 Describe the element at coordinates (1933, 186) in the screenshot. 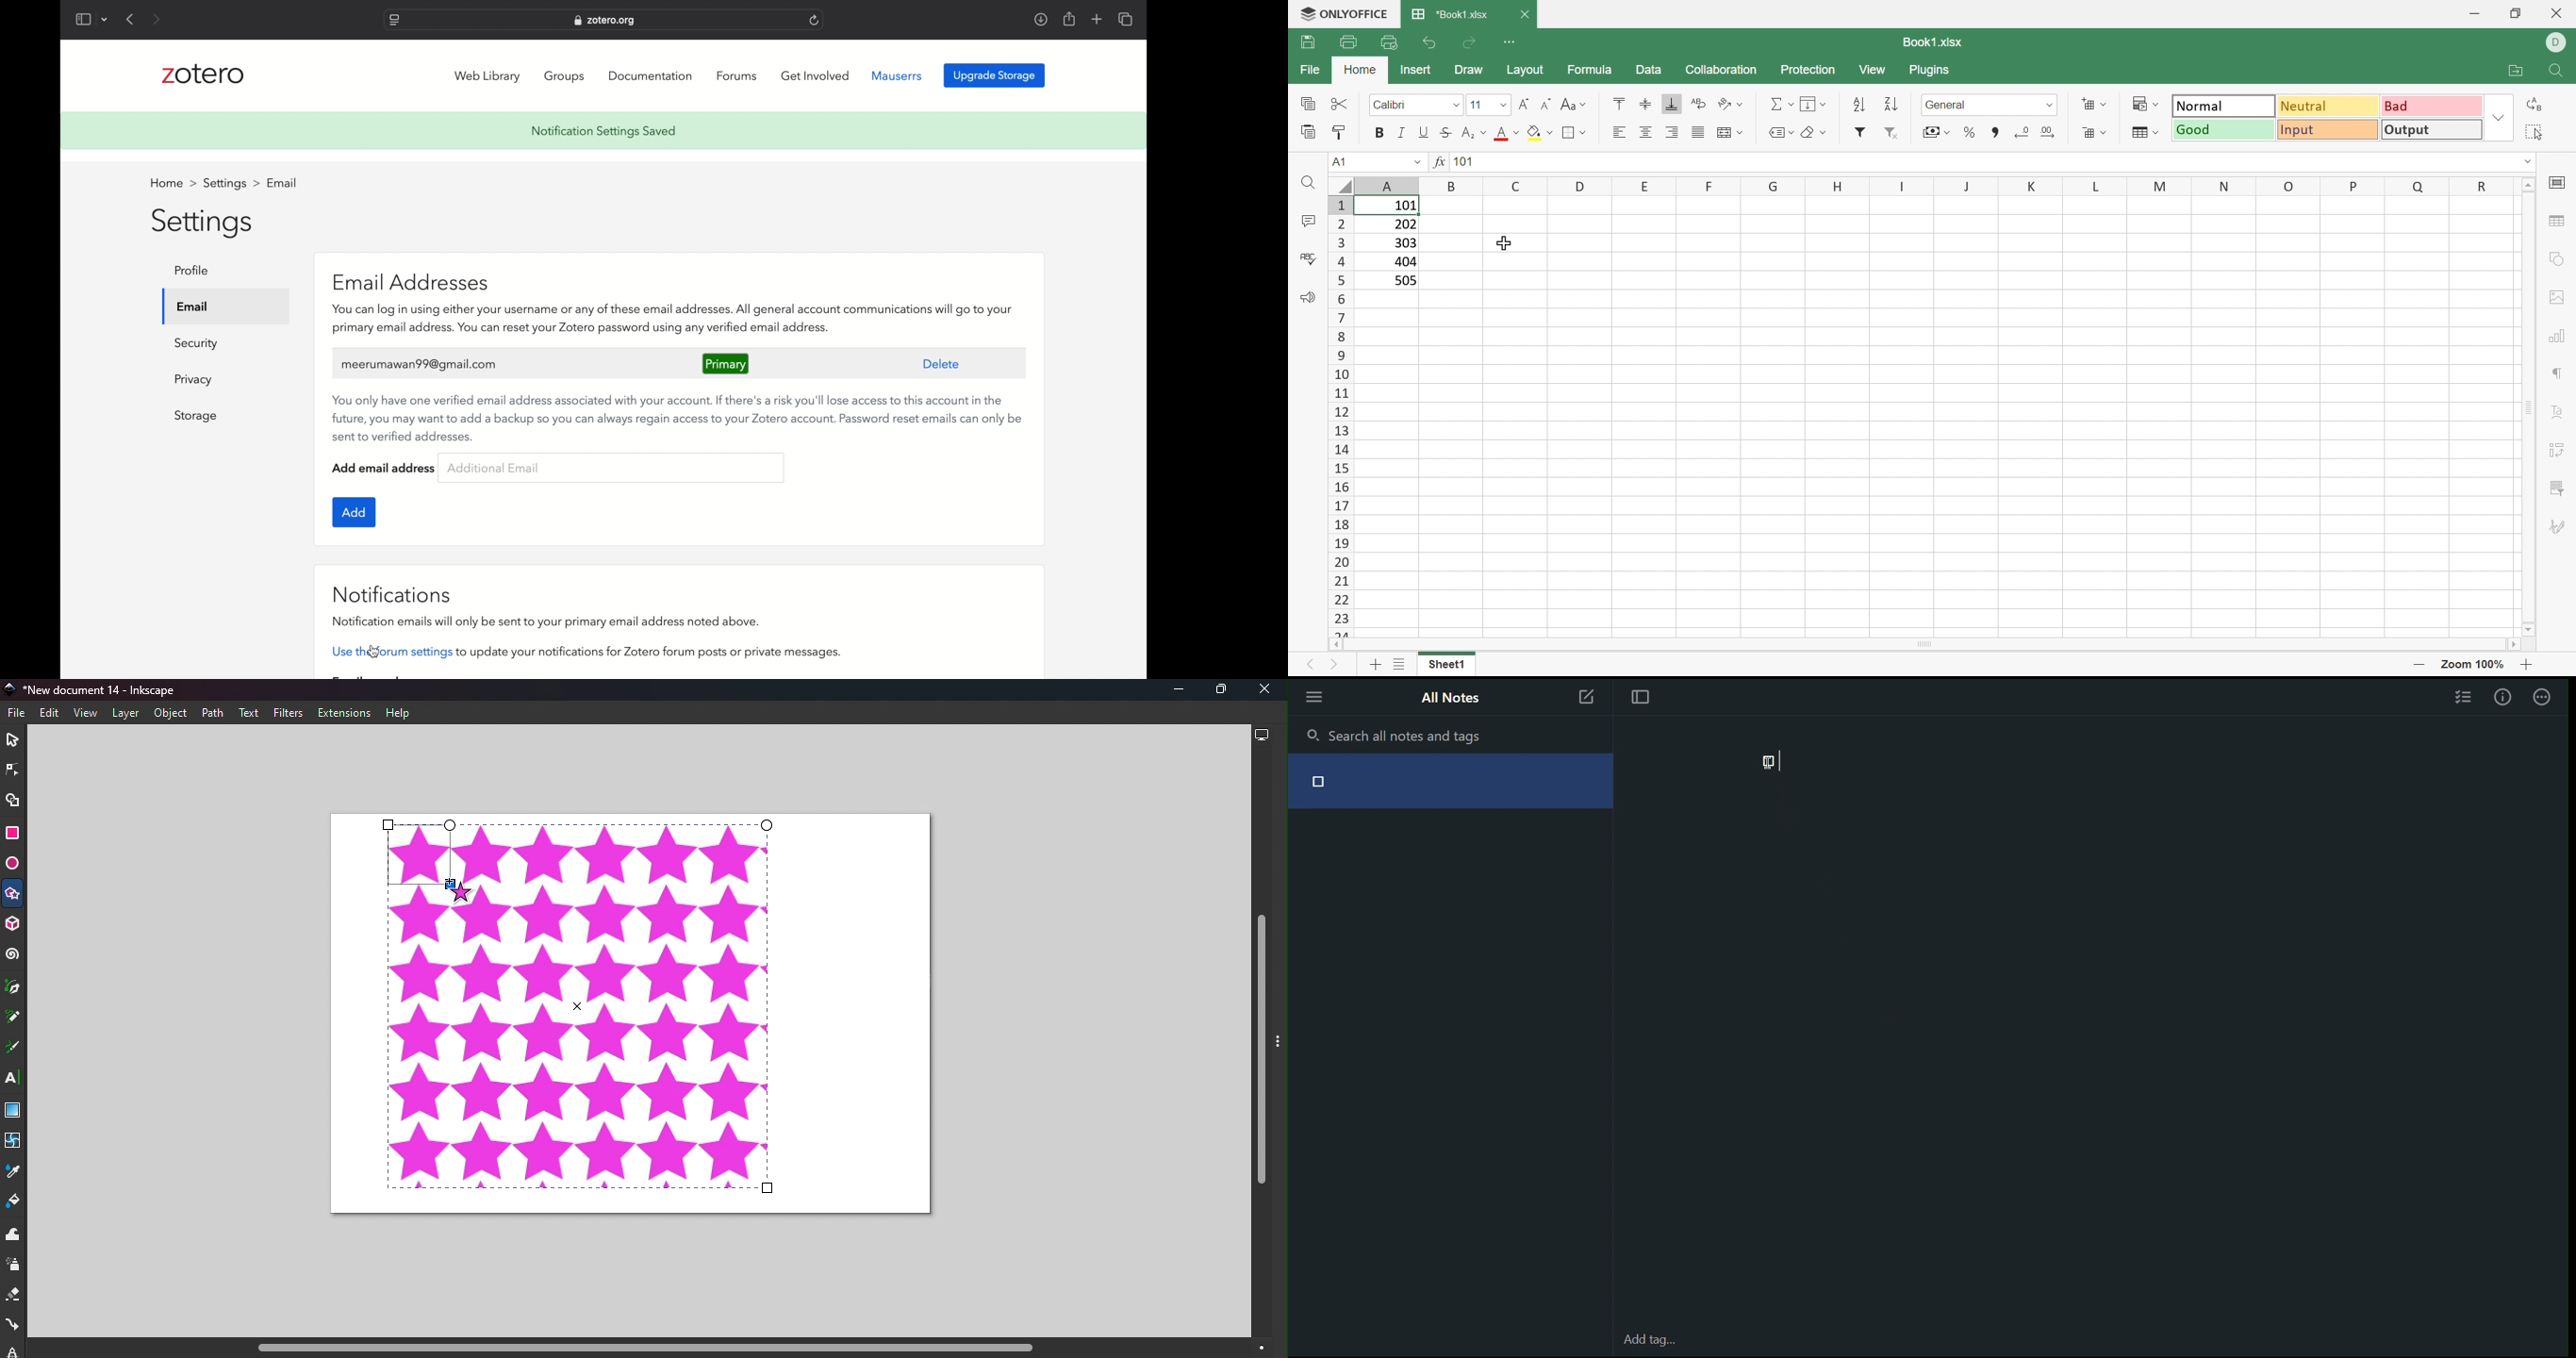

I see `Column names` at that location.